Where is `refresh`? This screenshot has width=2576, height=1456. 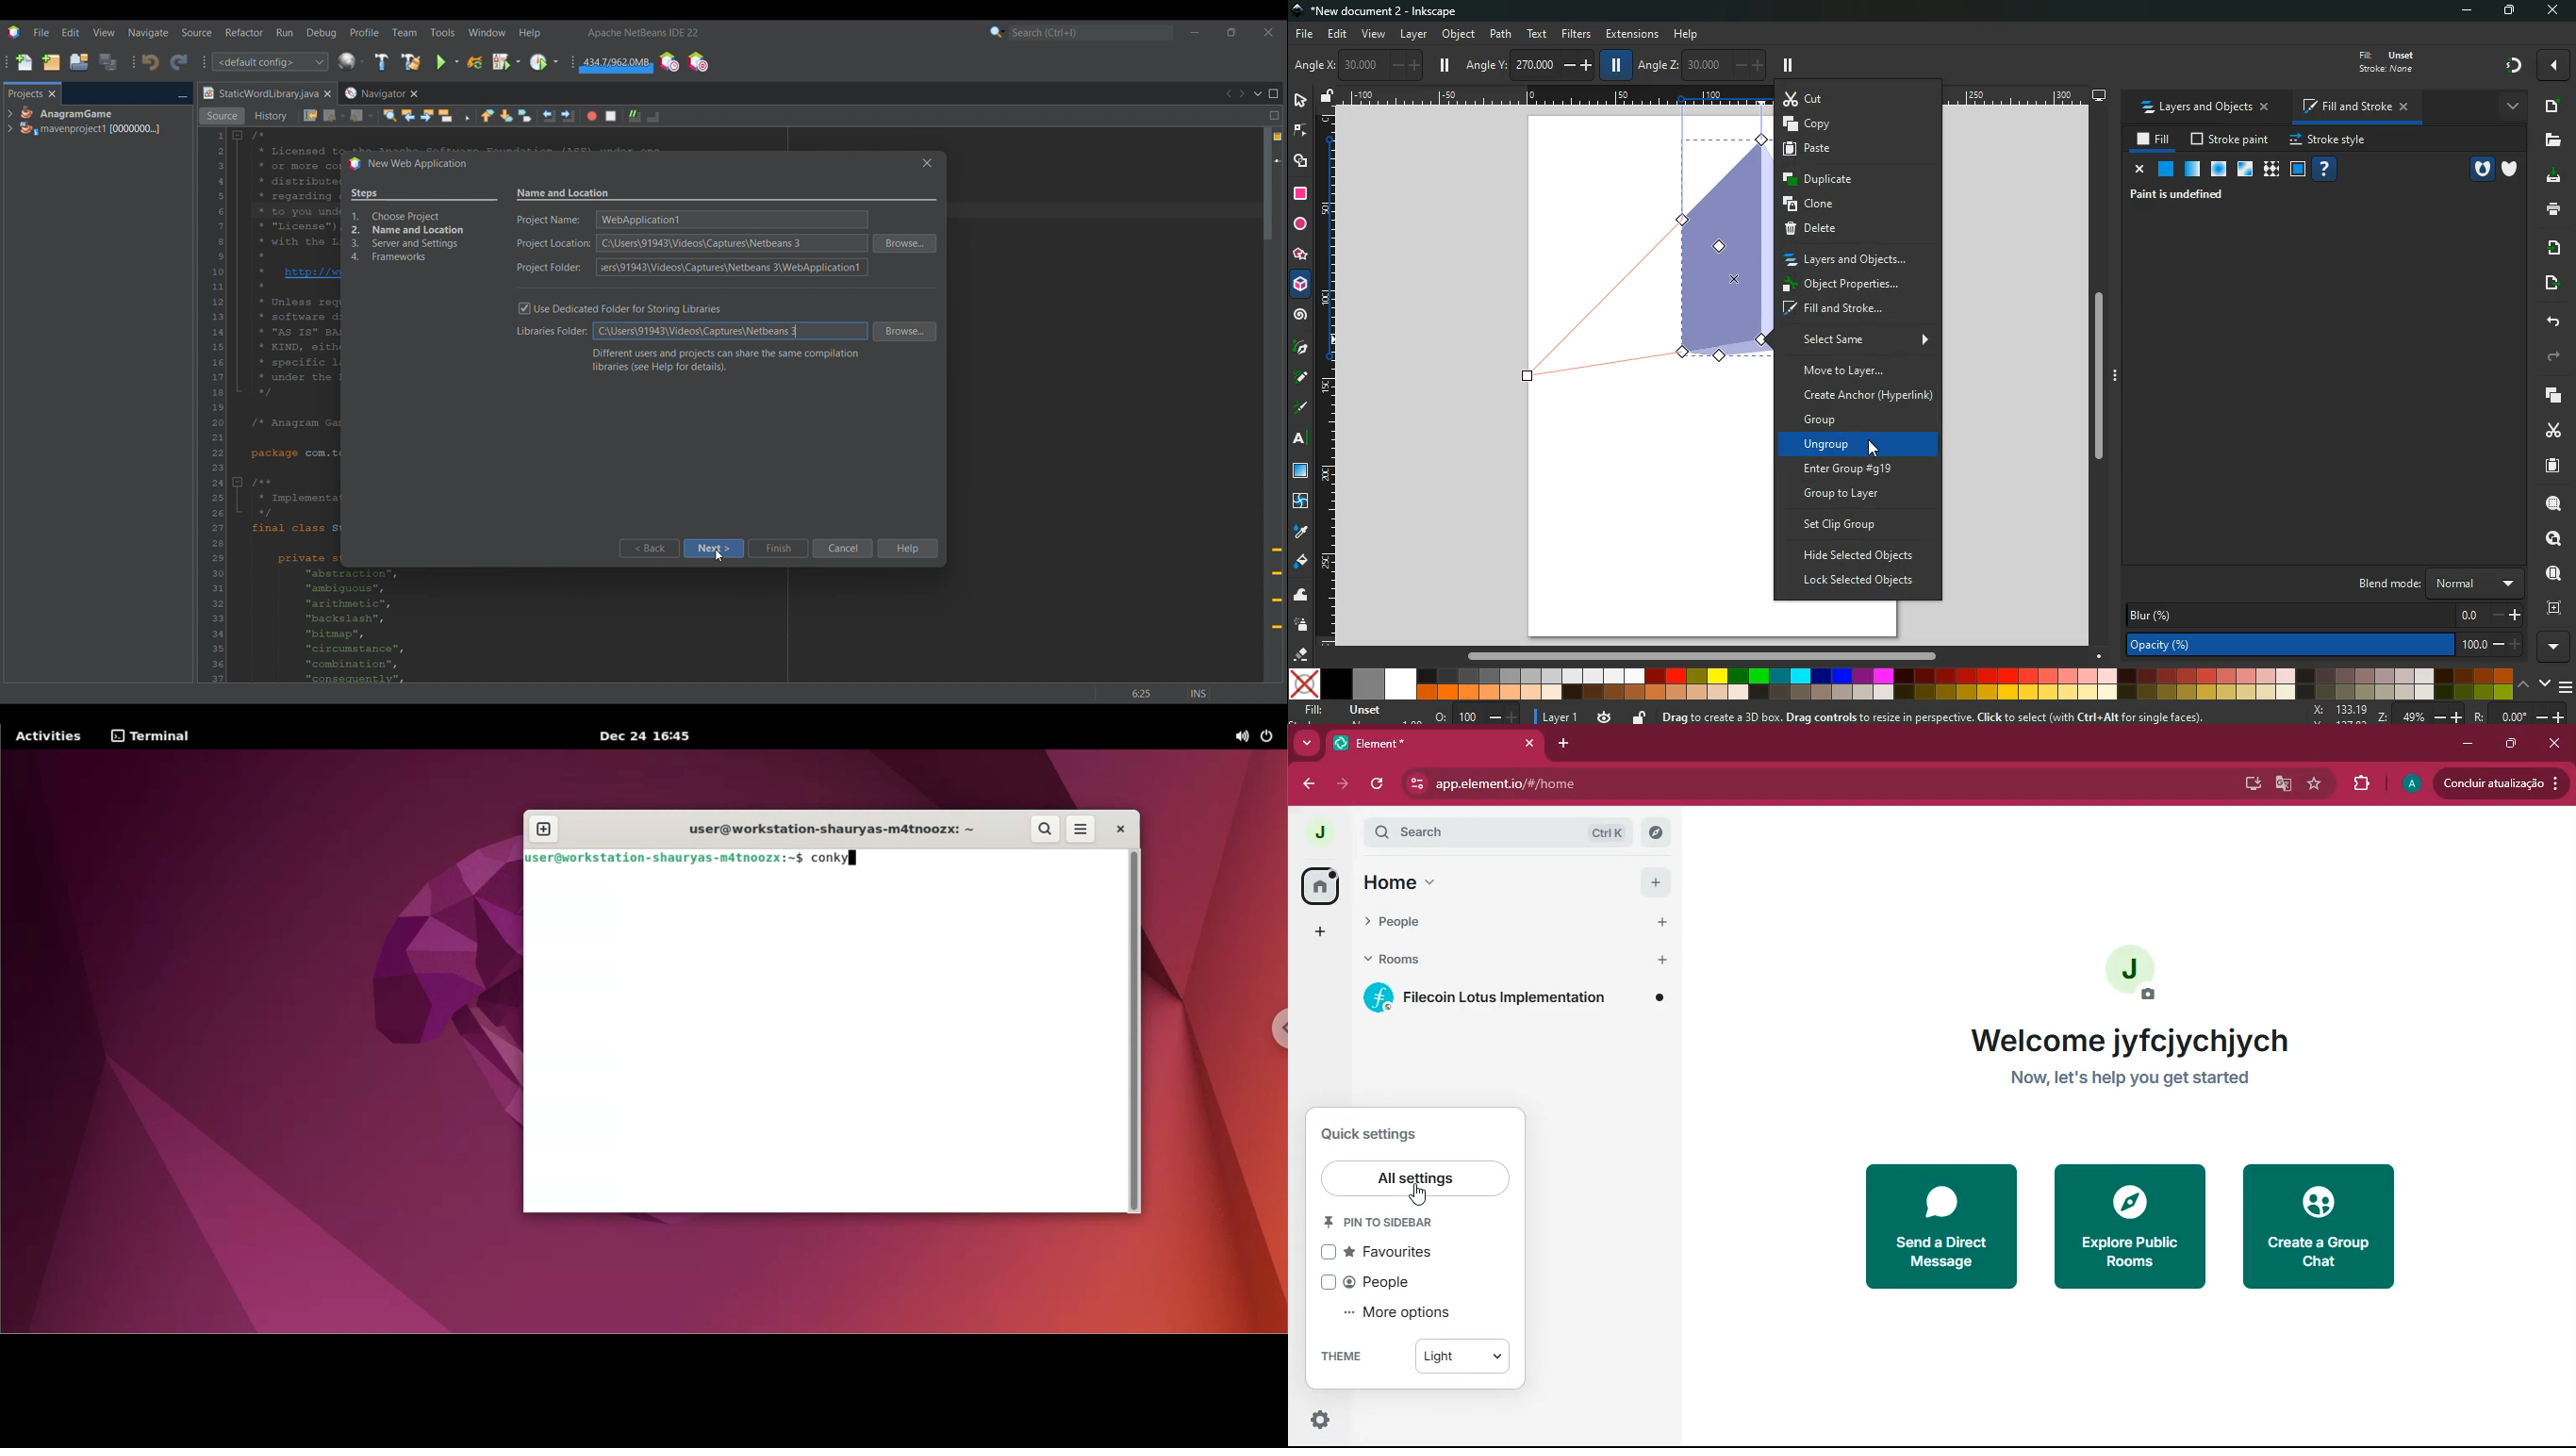
refresh is located at coordinates (1379, 784).